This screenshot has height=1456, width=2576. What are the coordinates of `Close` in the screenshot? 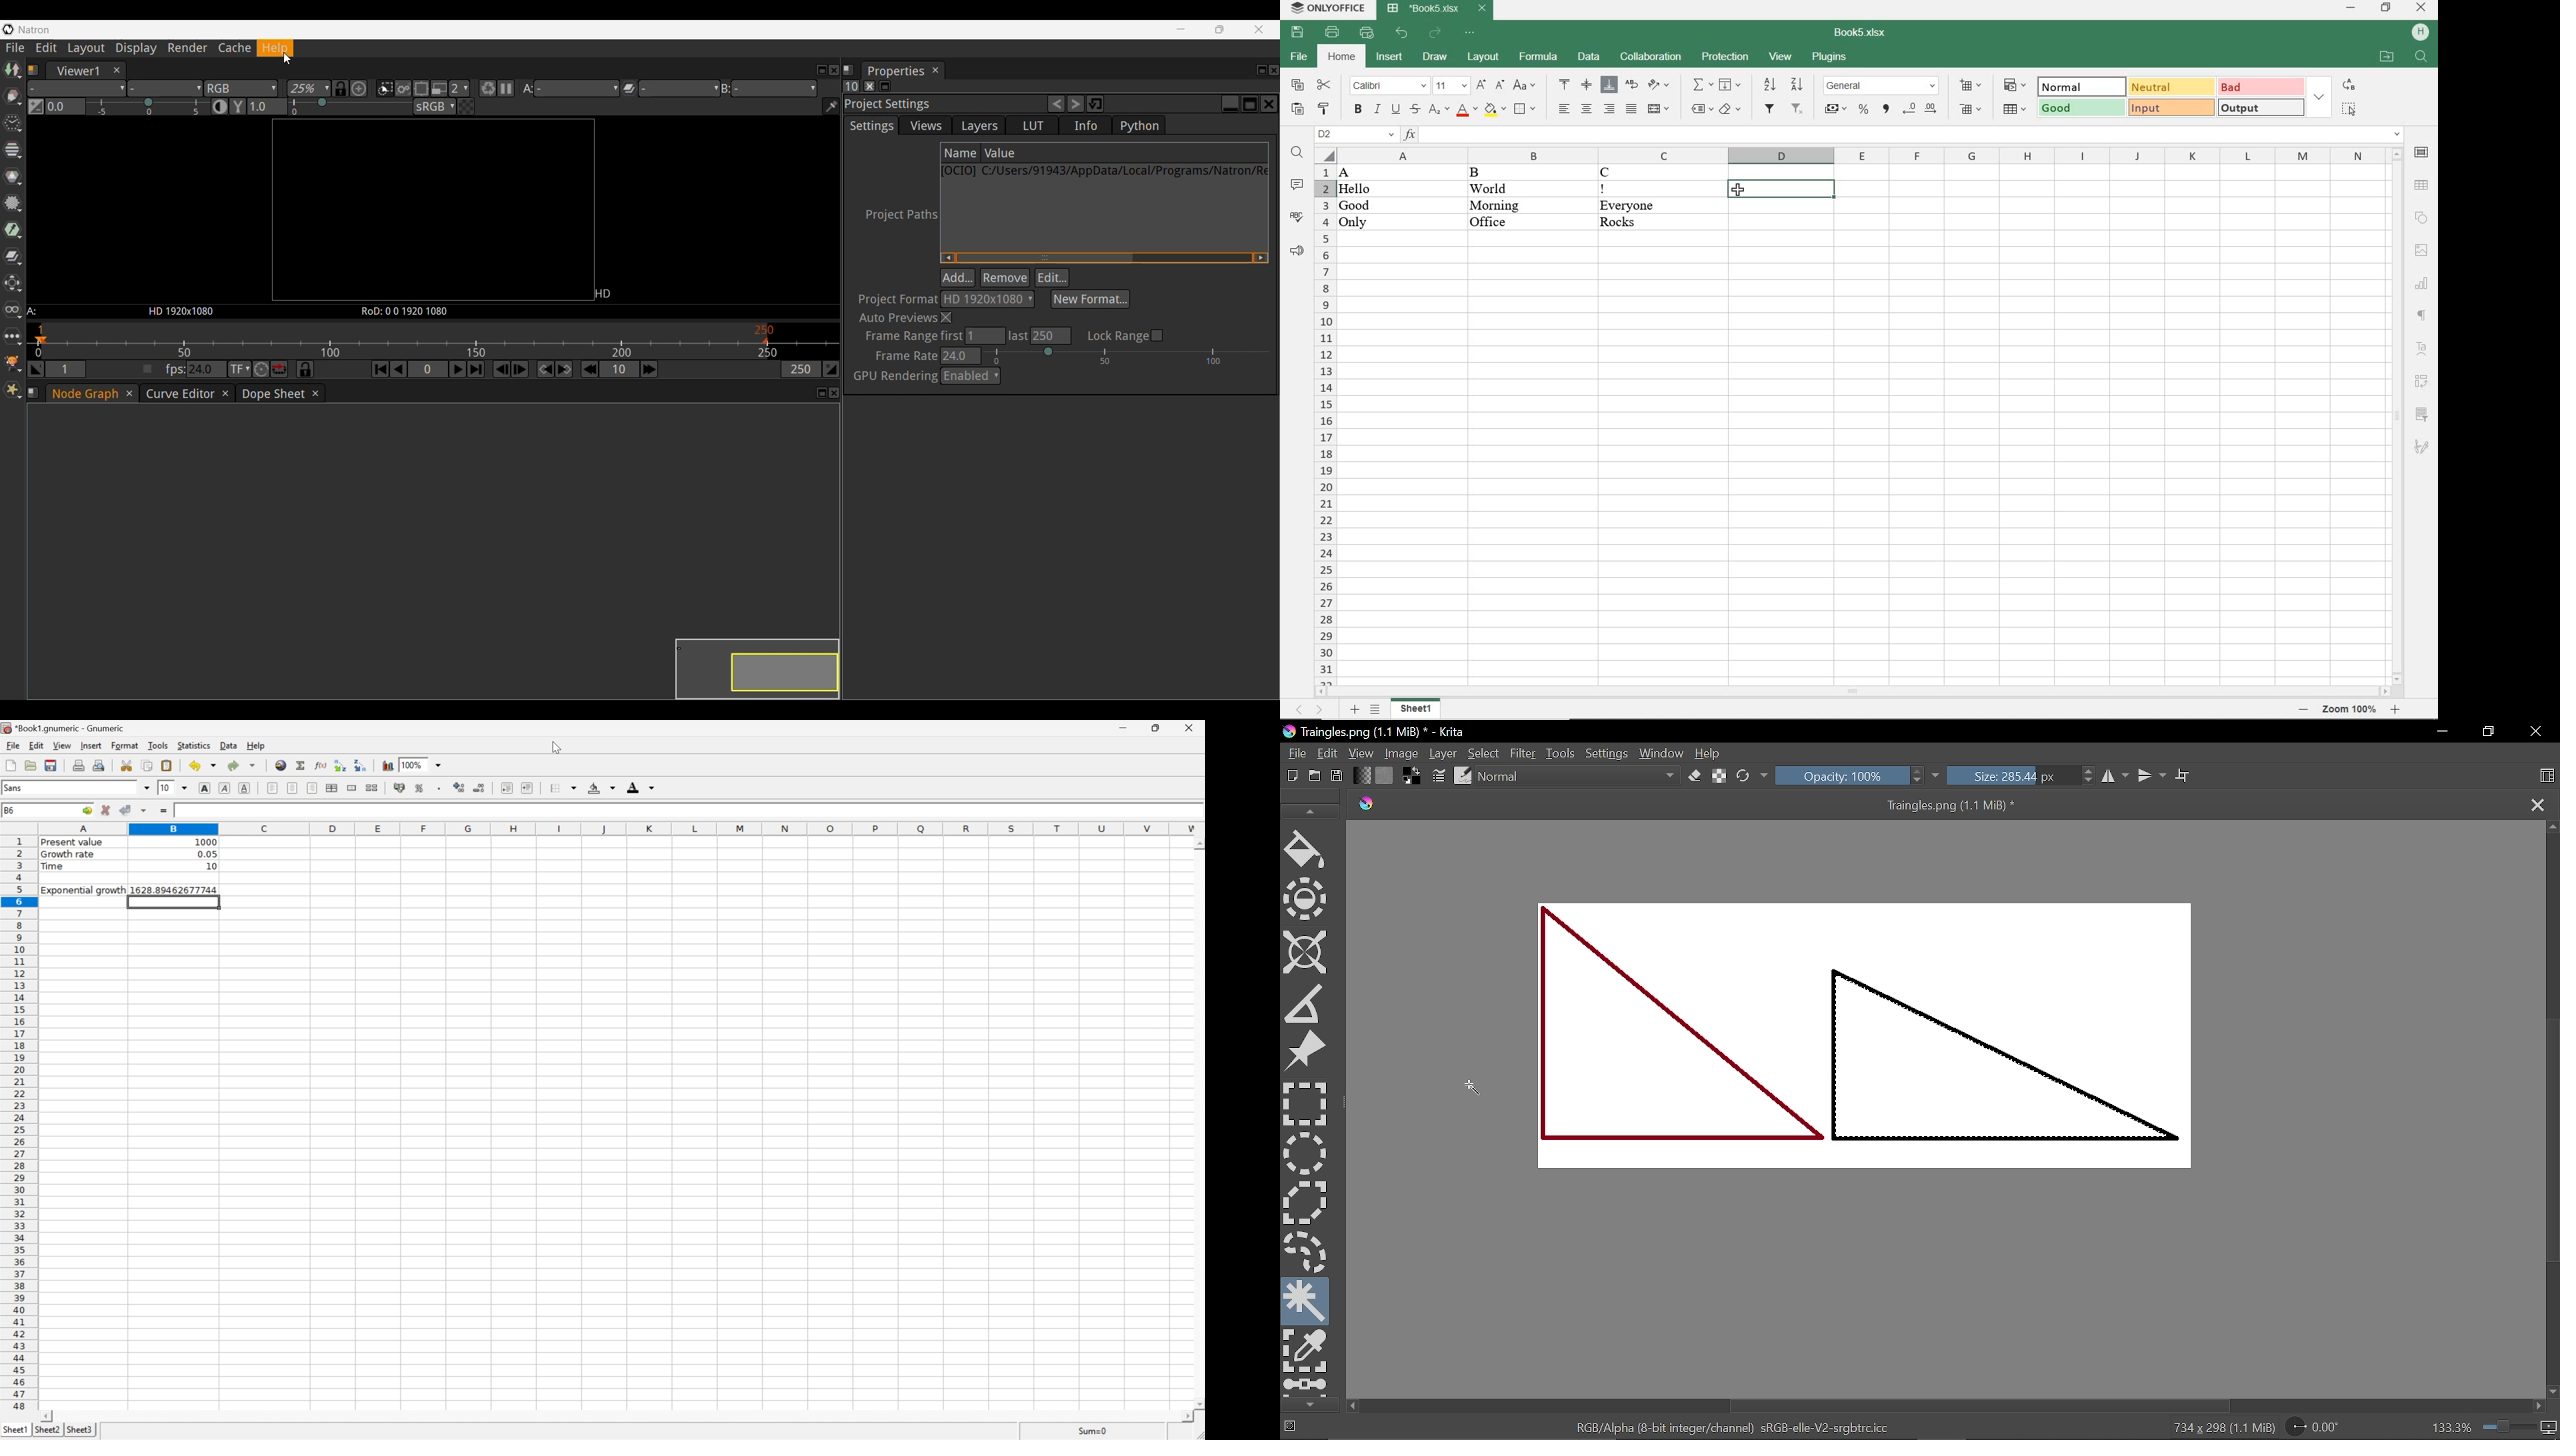 It's located at (1187, 728).